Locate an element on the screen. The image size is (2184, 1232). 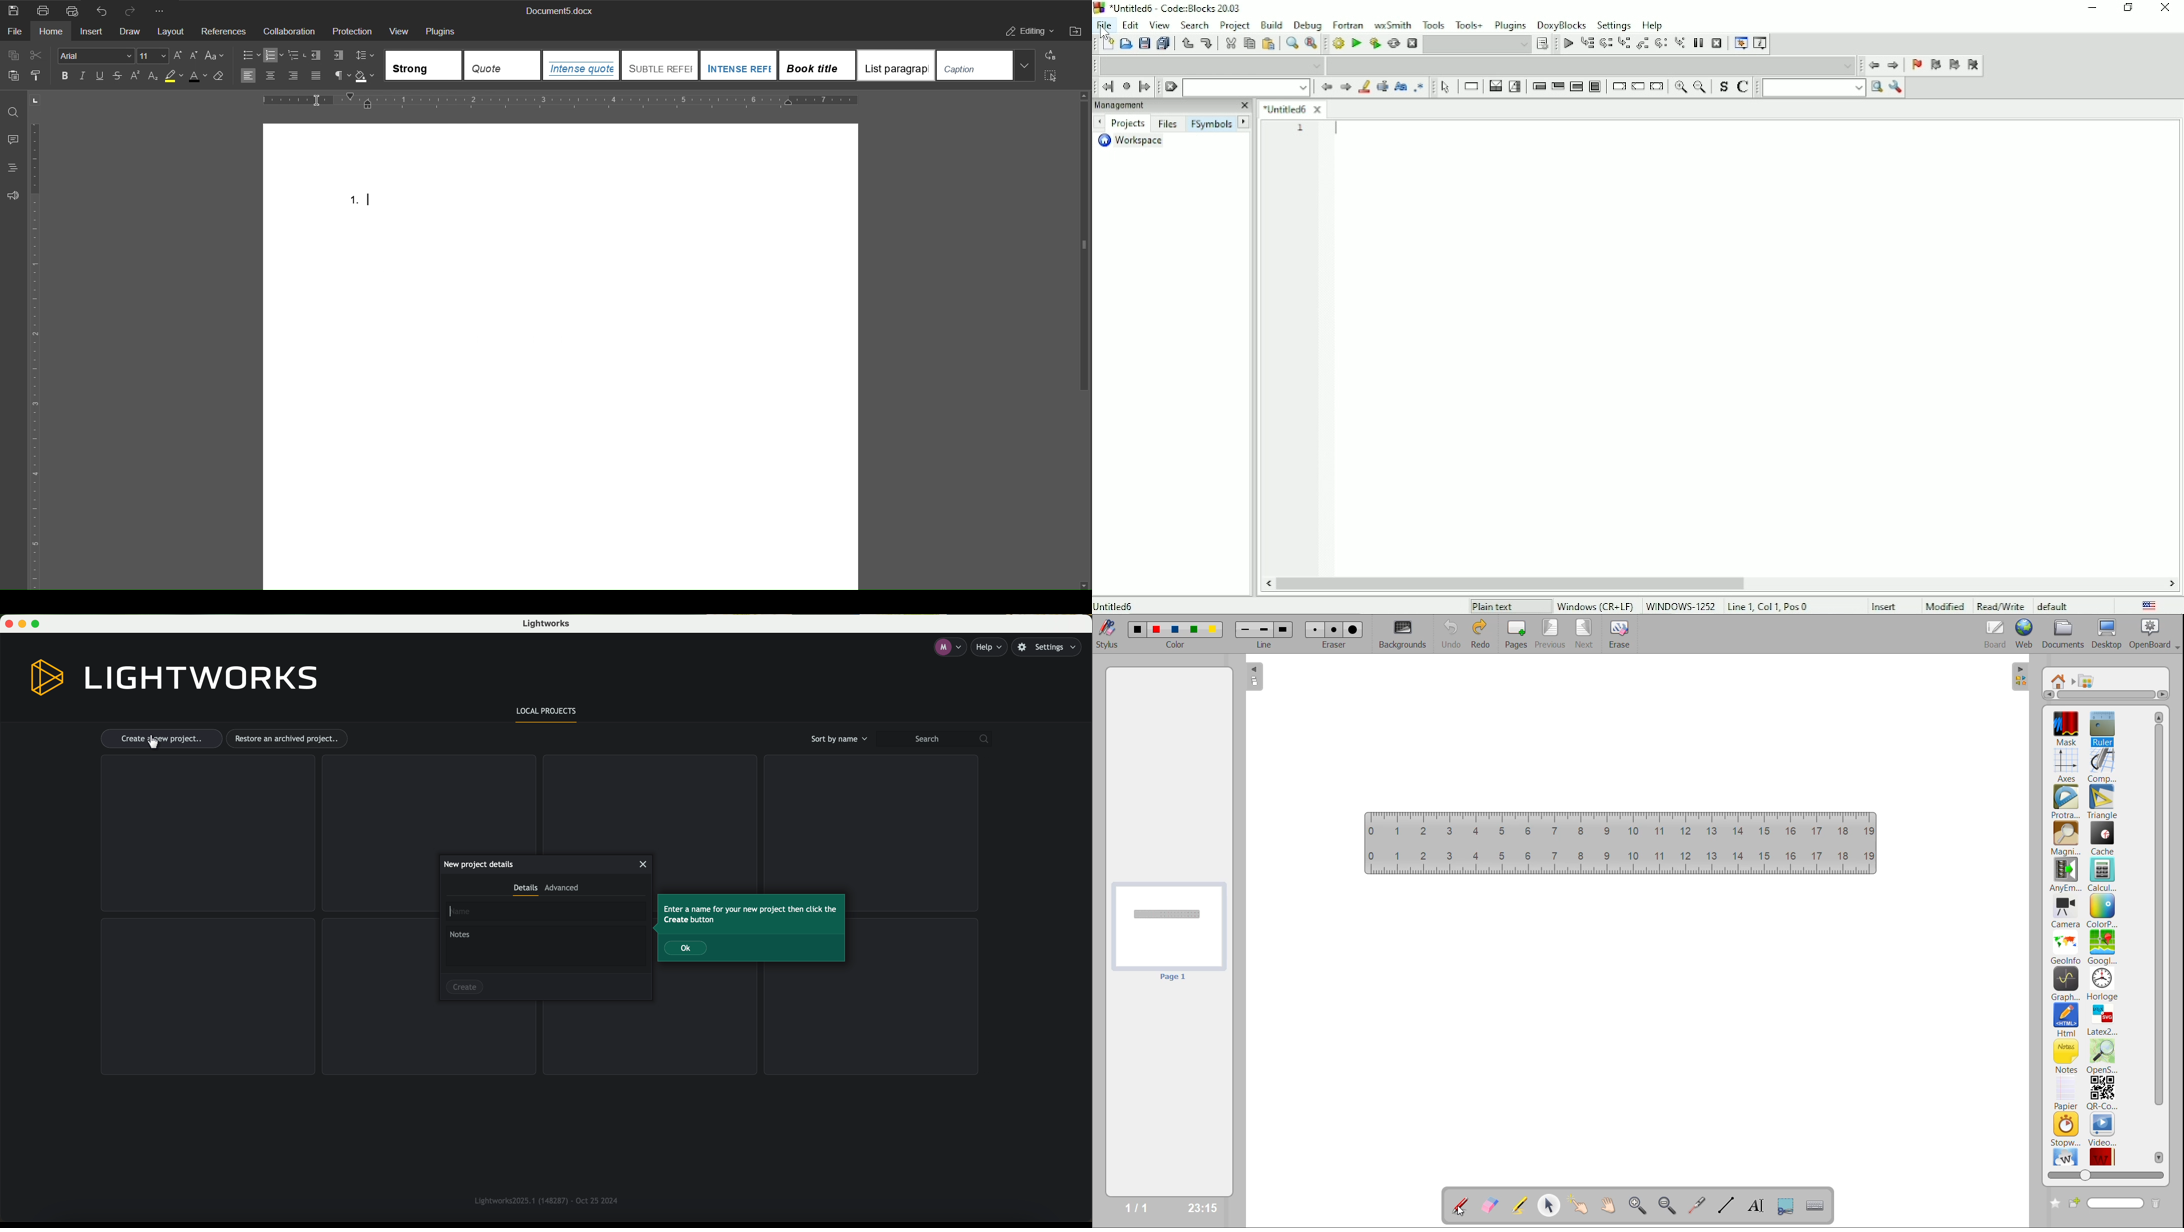
Select is located at coordinates (1445, 88).